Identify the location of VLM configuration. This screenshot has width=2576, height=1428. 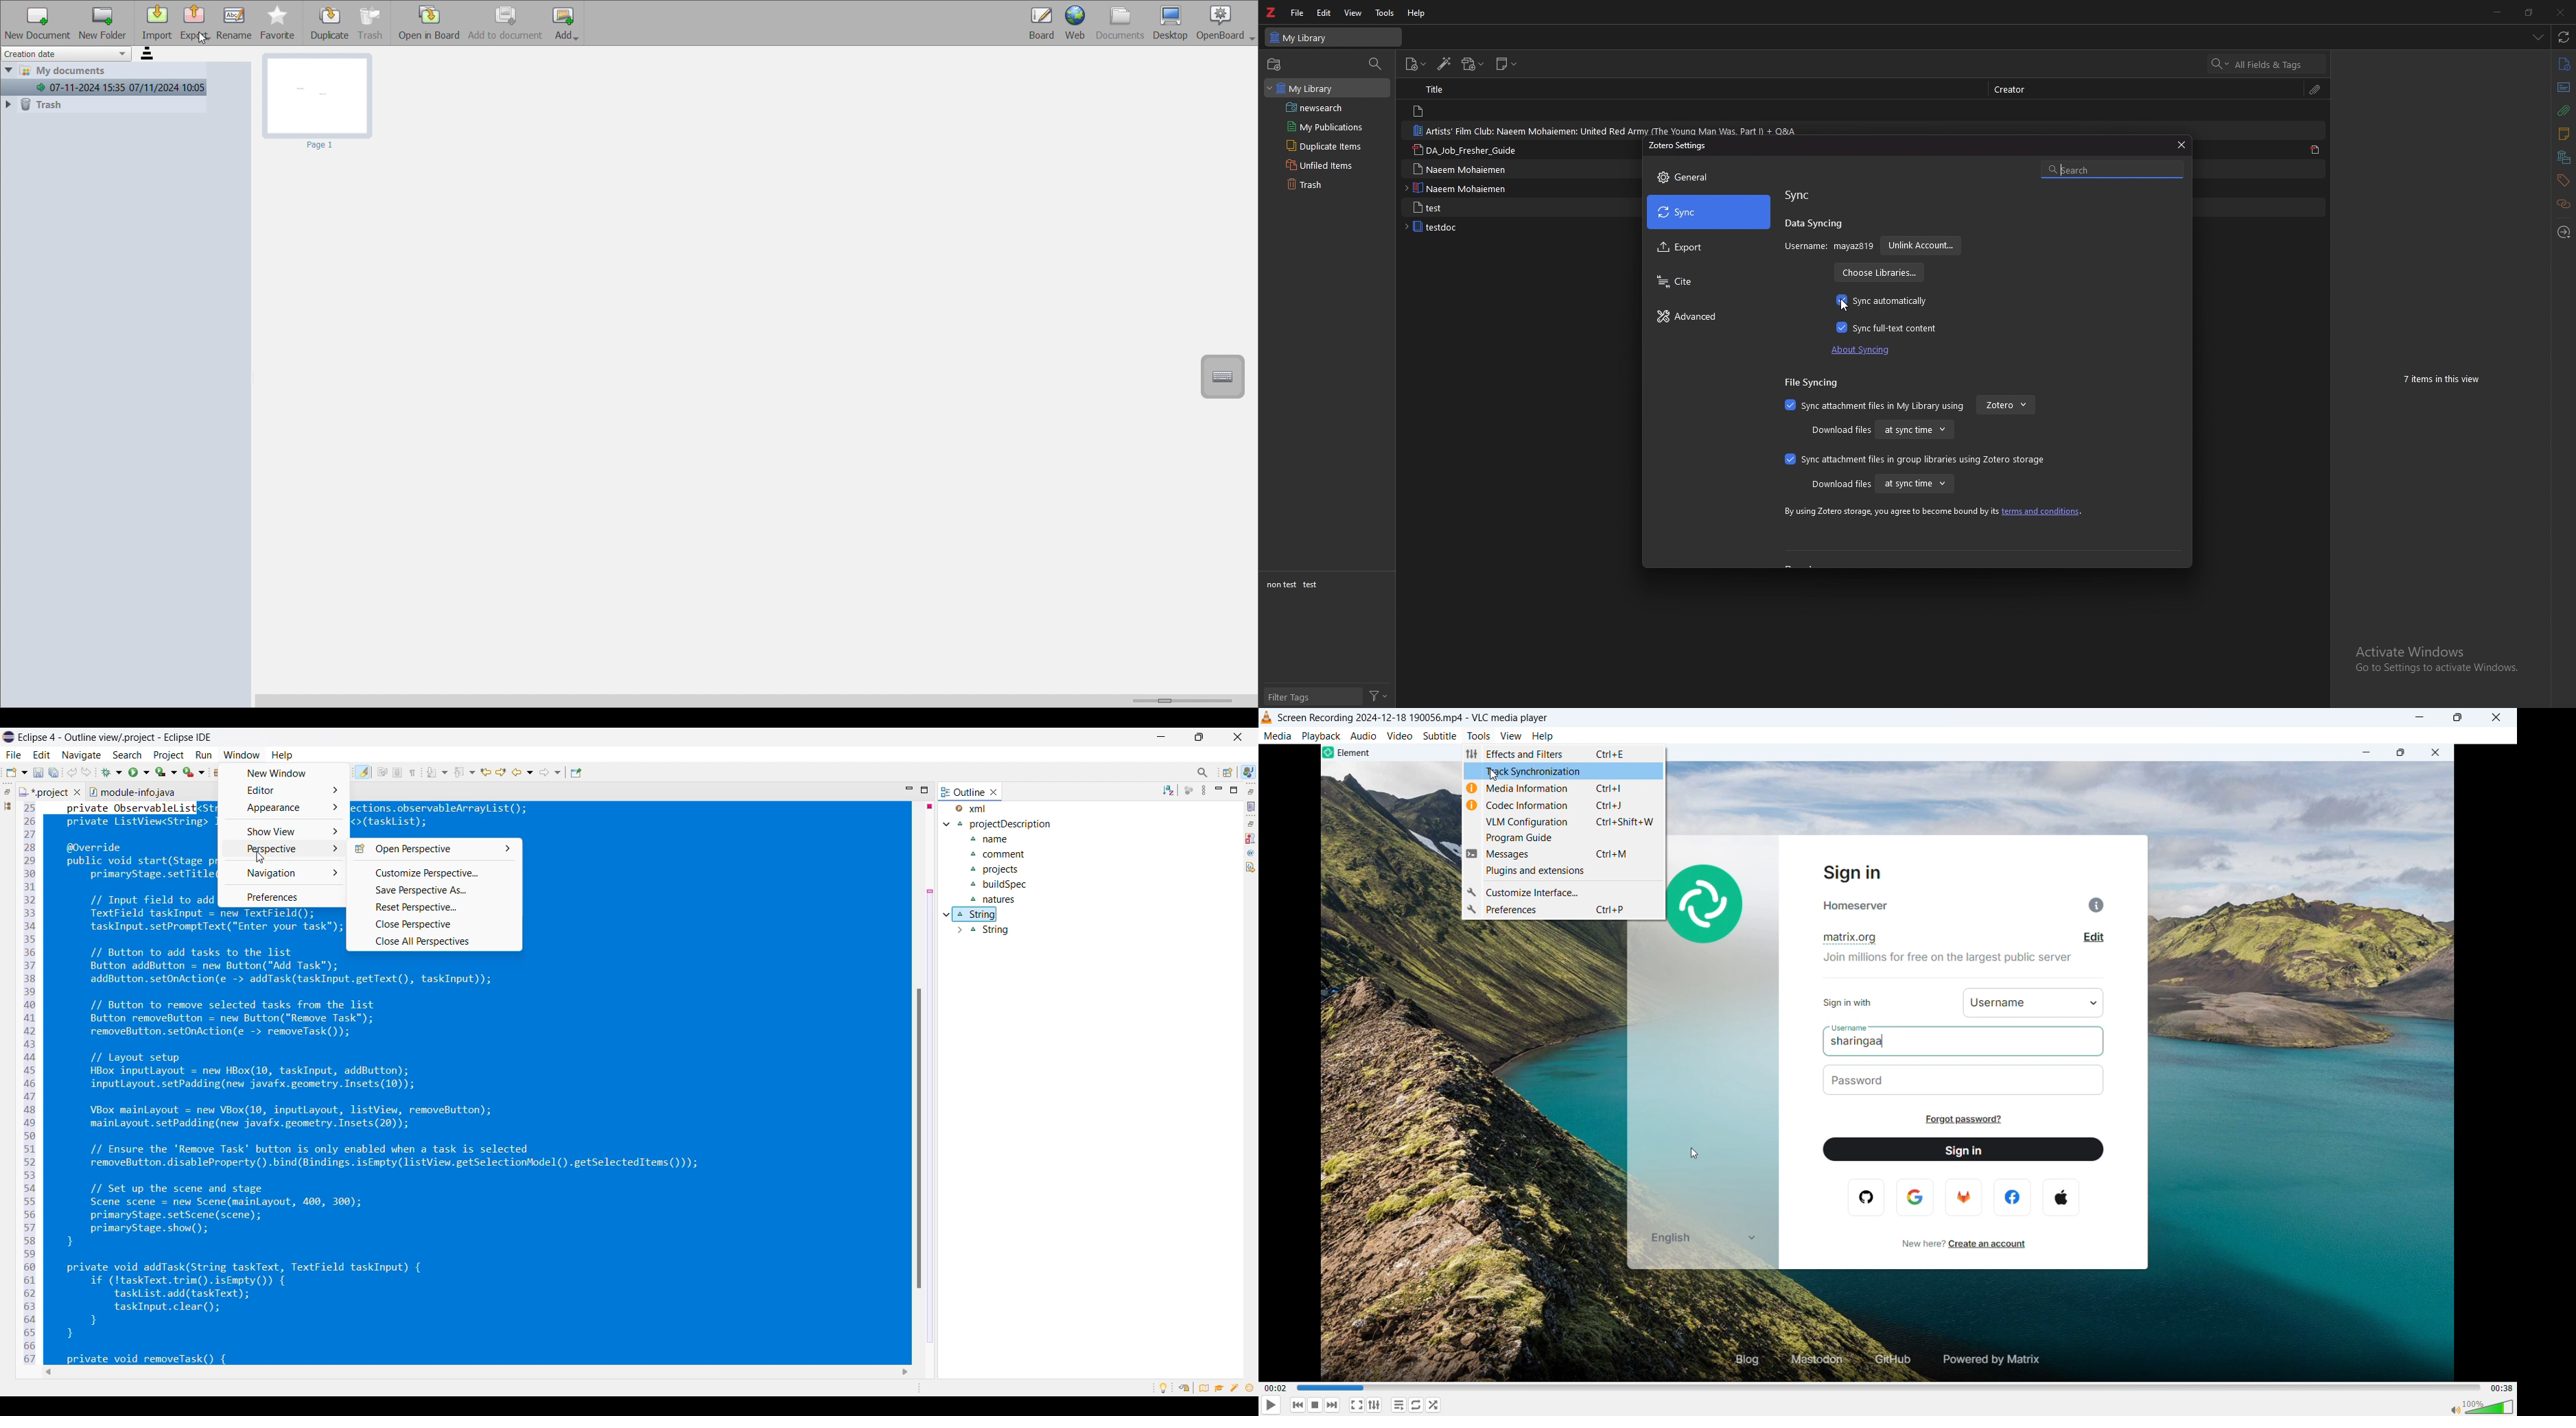
(1565, 822).